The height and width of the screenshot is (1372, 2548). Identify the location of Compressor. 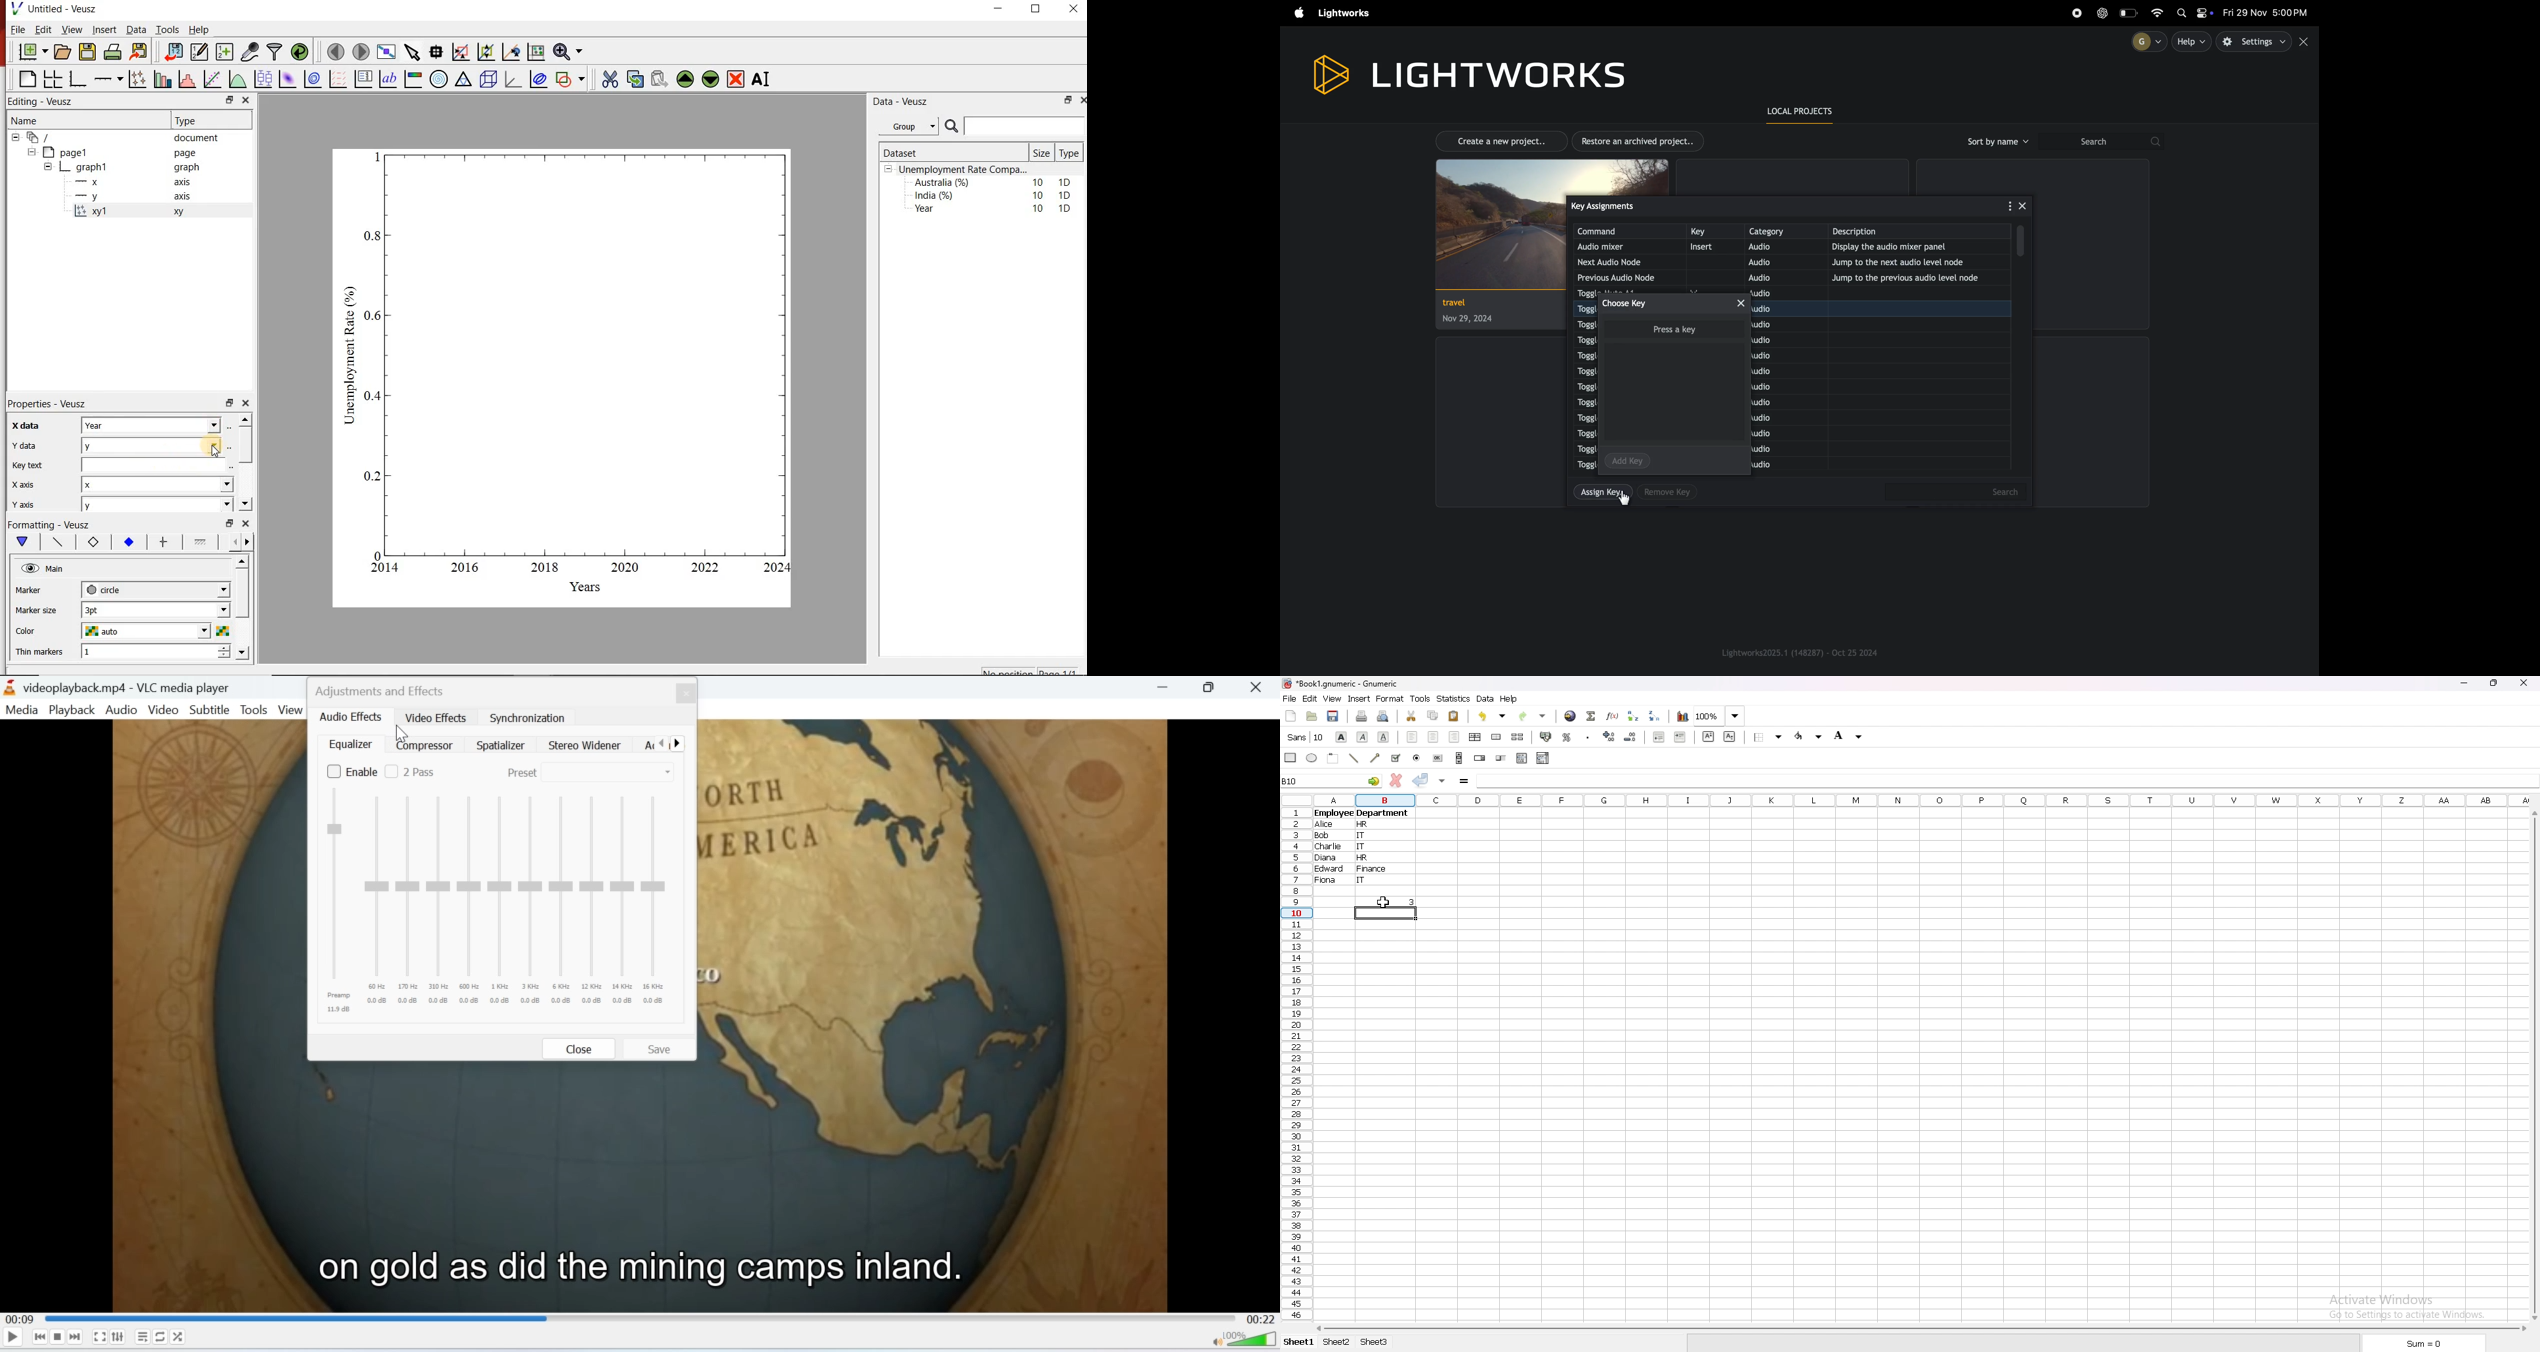
(427, 746).